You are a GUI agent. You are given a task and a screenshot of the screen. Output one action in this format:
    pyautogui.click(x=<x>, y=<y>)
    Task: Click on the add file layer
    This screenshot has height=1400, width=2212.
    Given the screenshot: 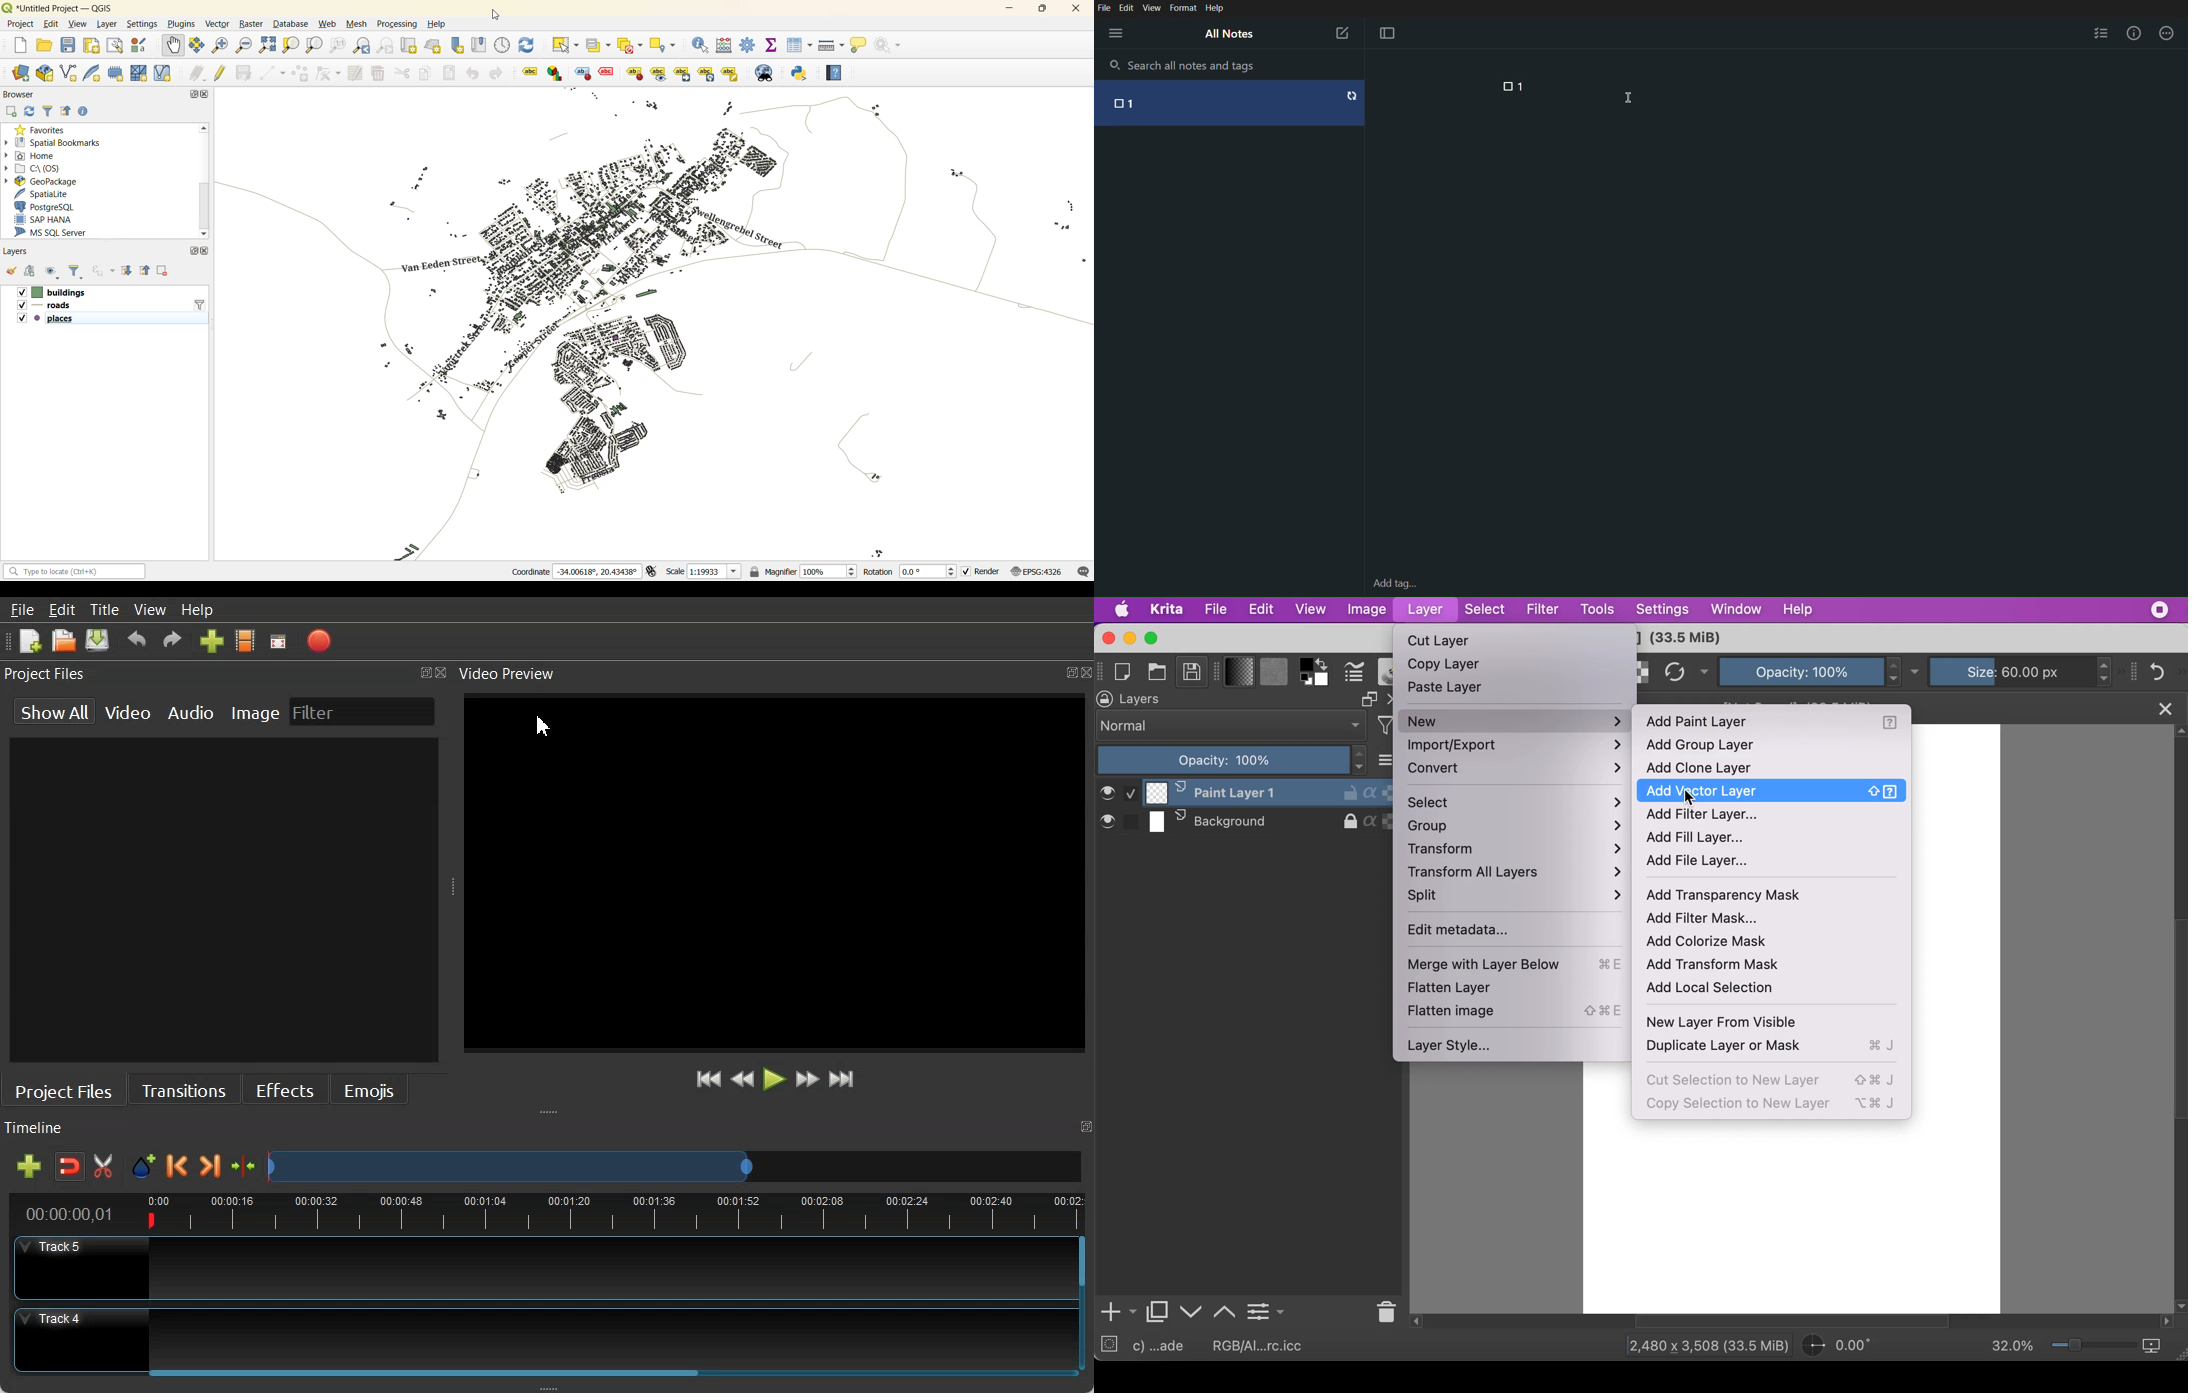 What is the action you would take?
    pyautogui.click(x=1707, y=863)
    